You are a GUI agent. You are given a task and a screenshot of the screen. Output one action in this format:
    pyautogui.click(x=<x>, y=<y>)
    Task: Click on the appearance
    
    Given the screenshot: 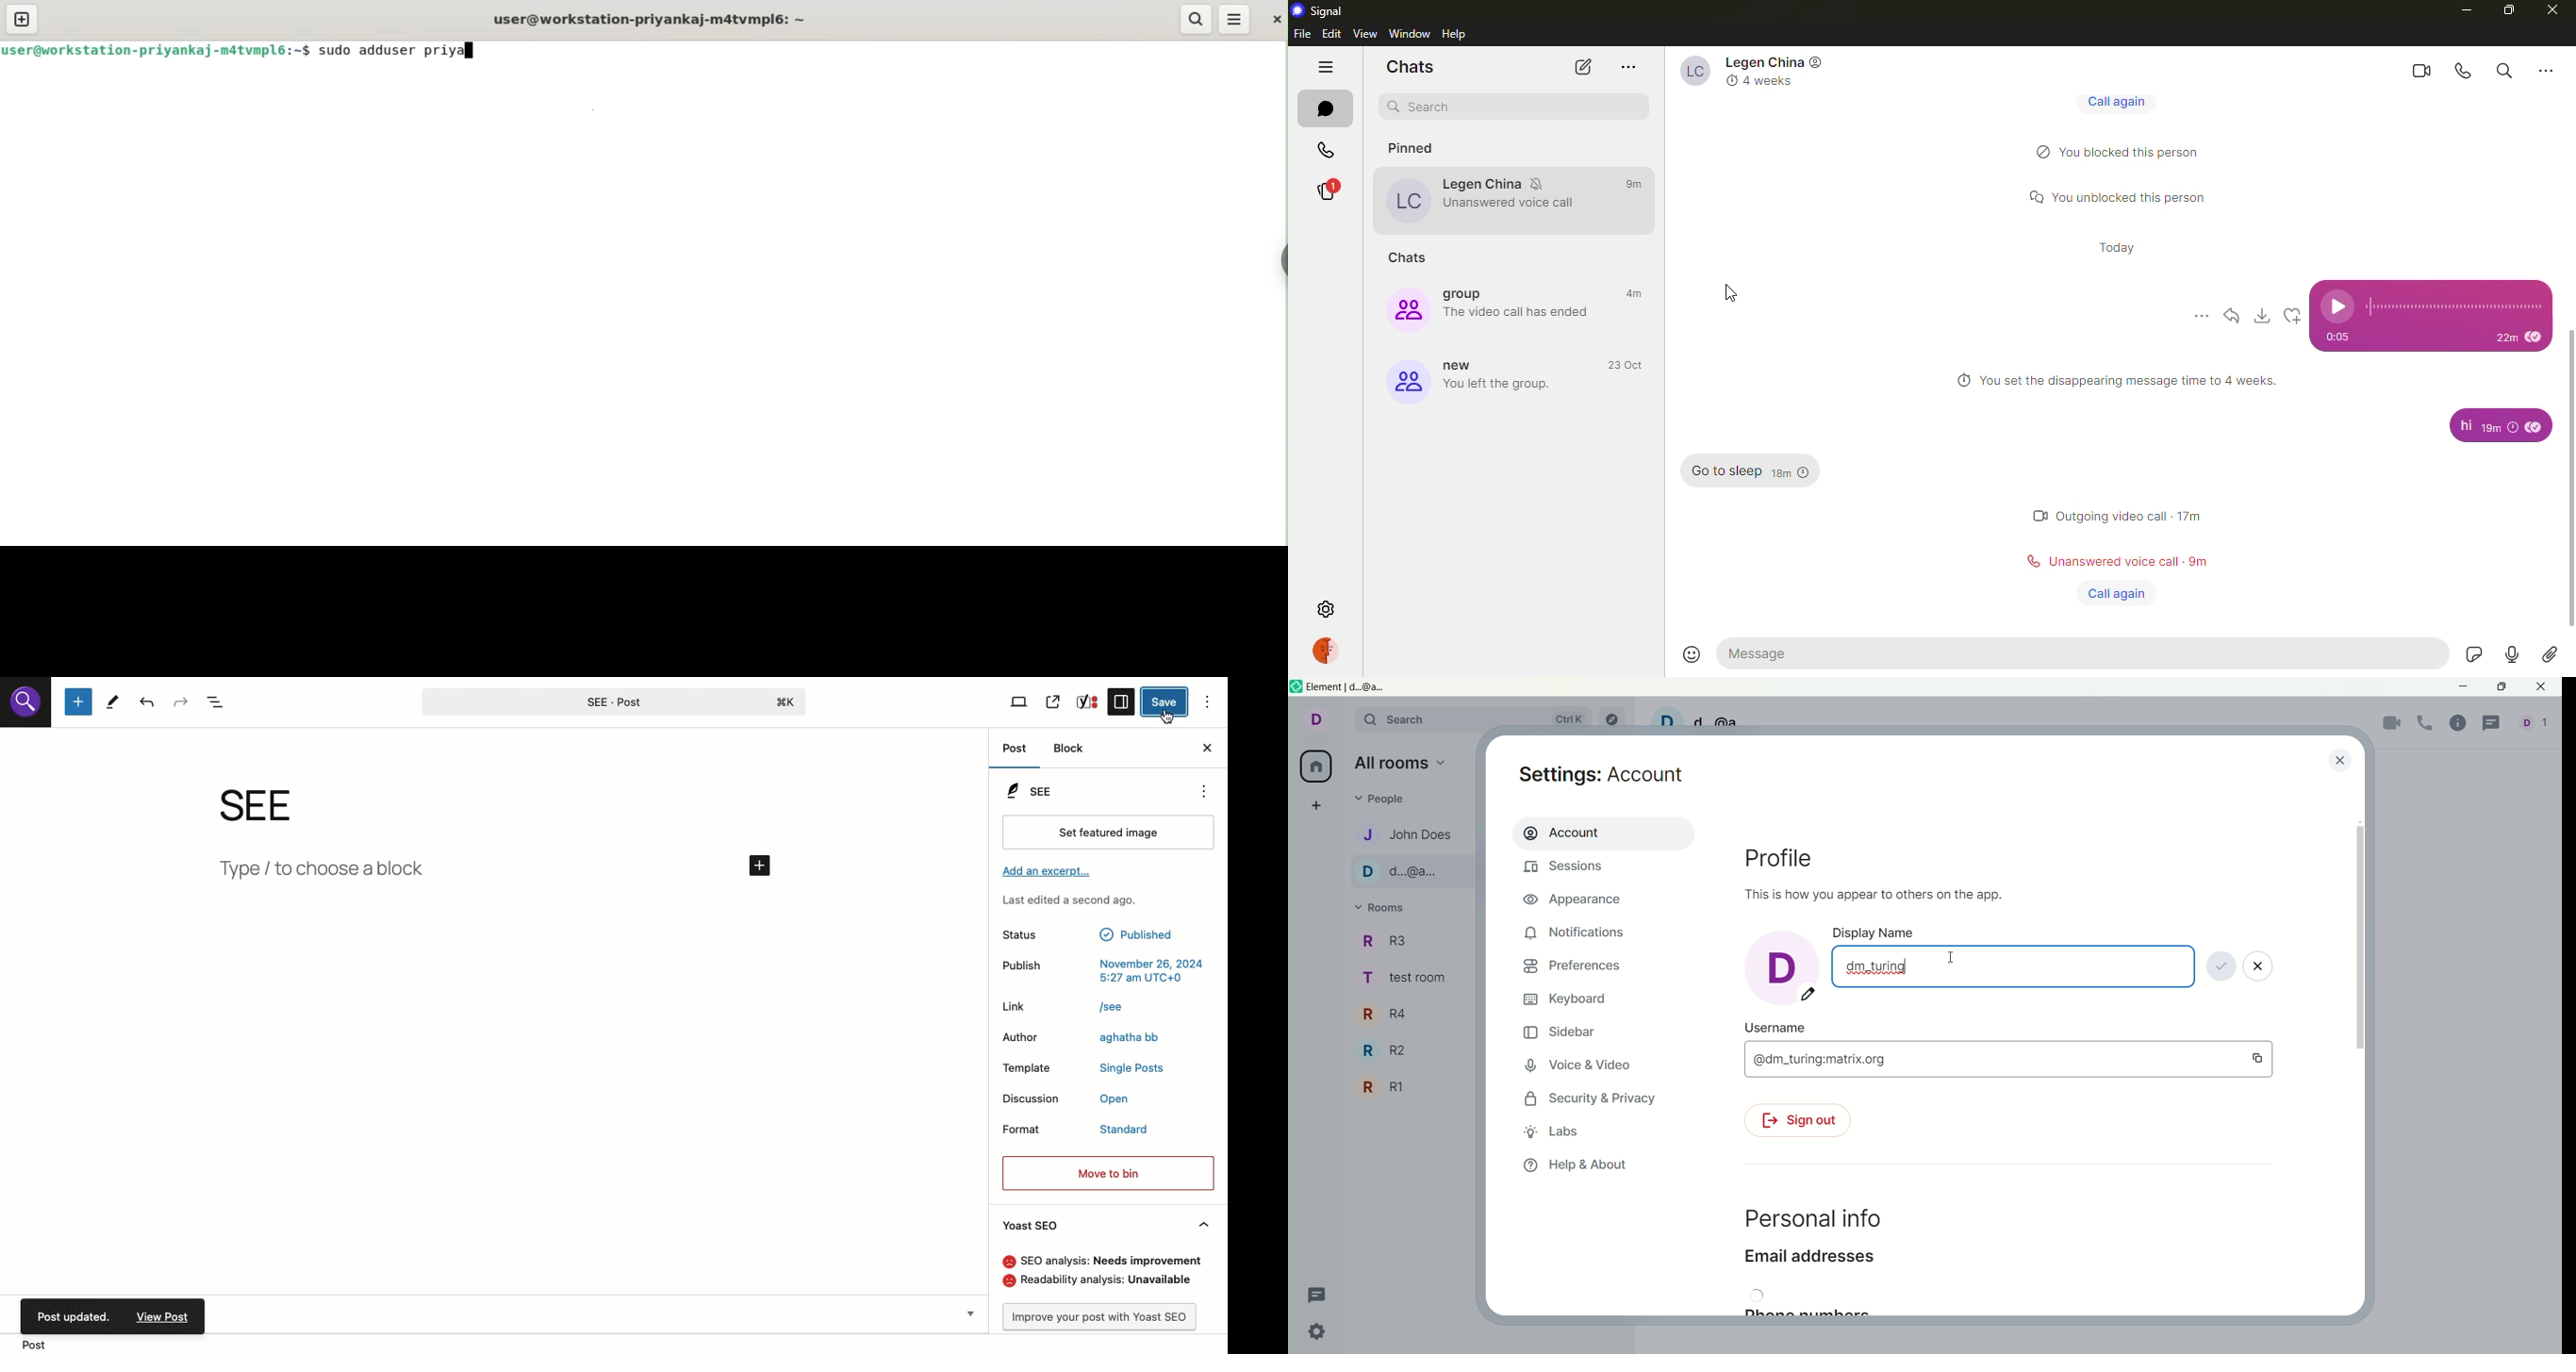 What is the action you would take?
    pyautogui.click(x=1578, y=901)
    